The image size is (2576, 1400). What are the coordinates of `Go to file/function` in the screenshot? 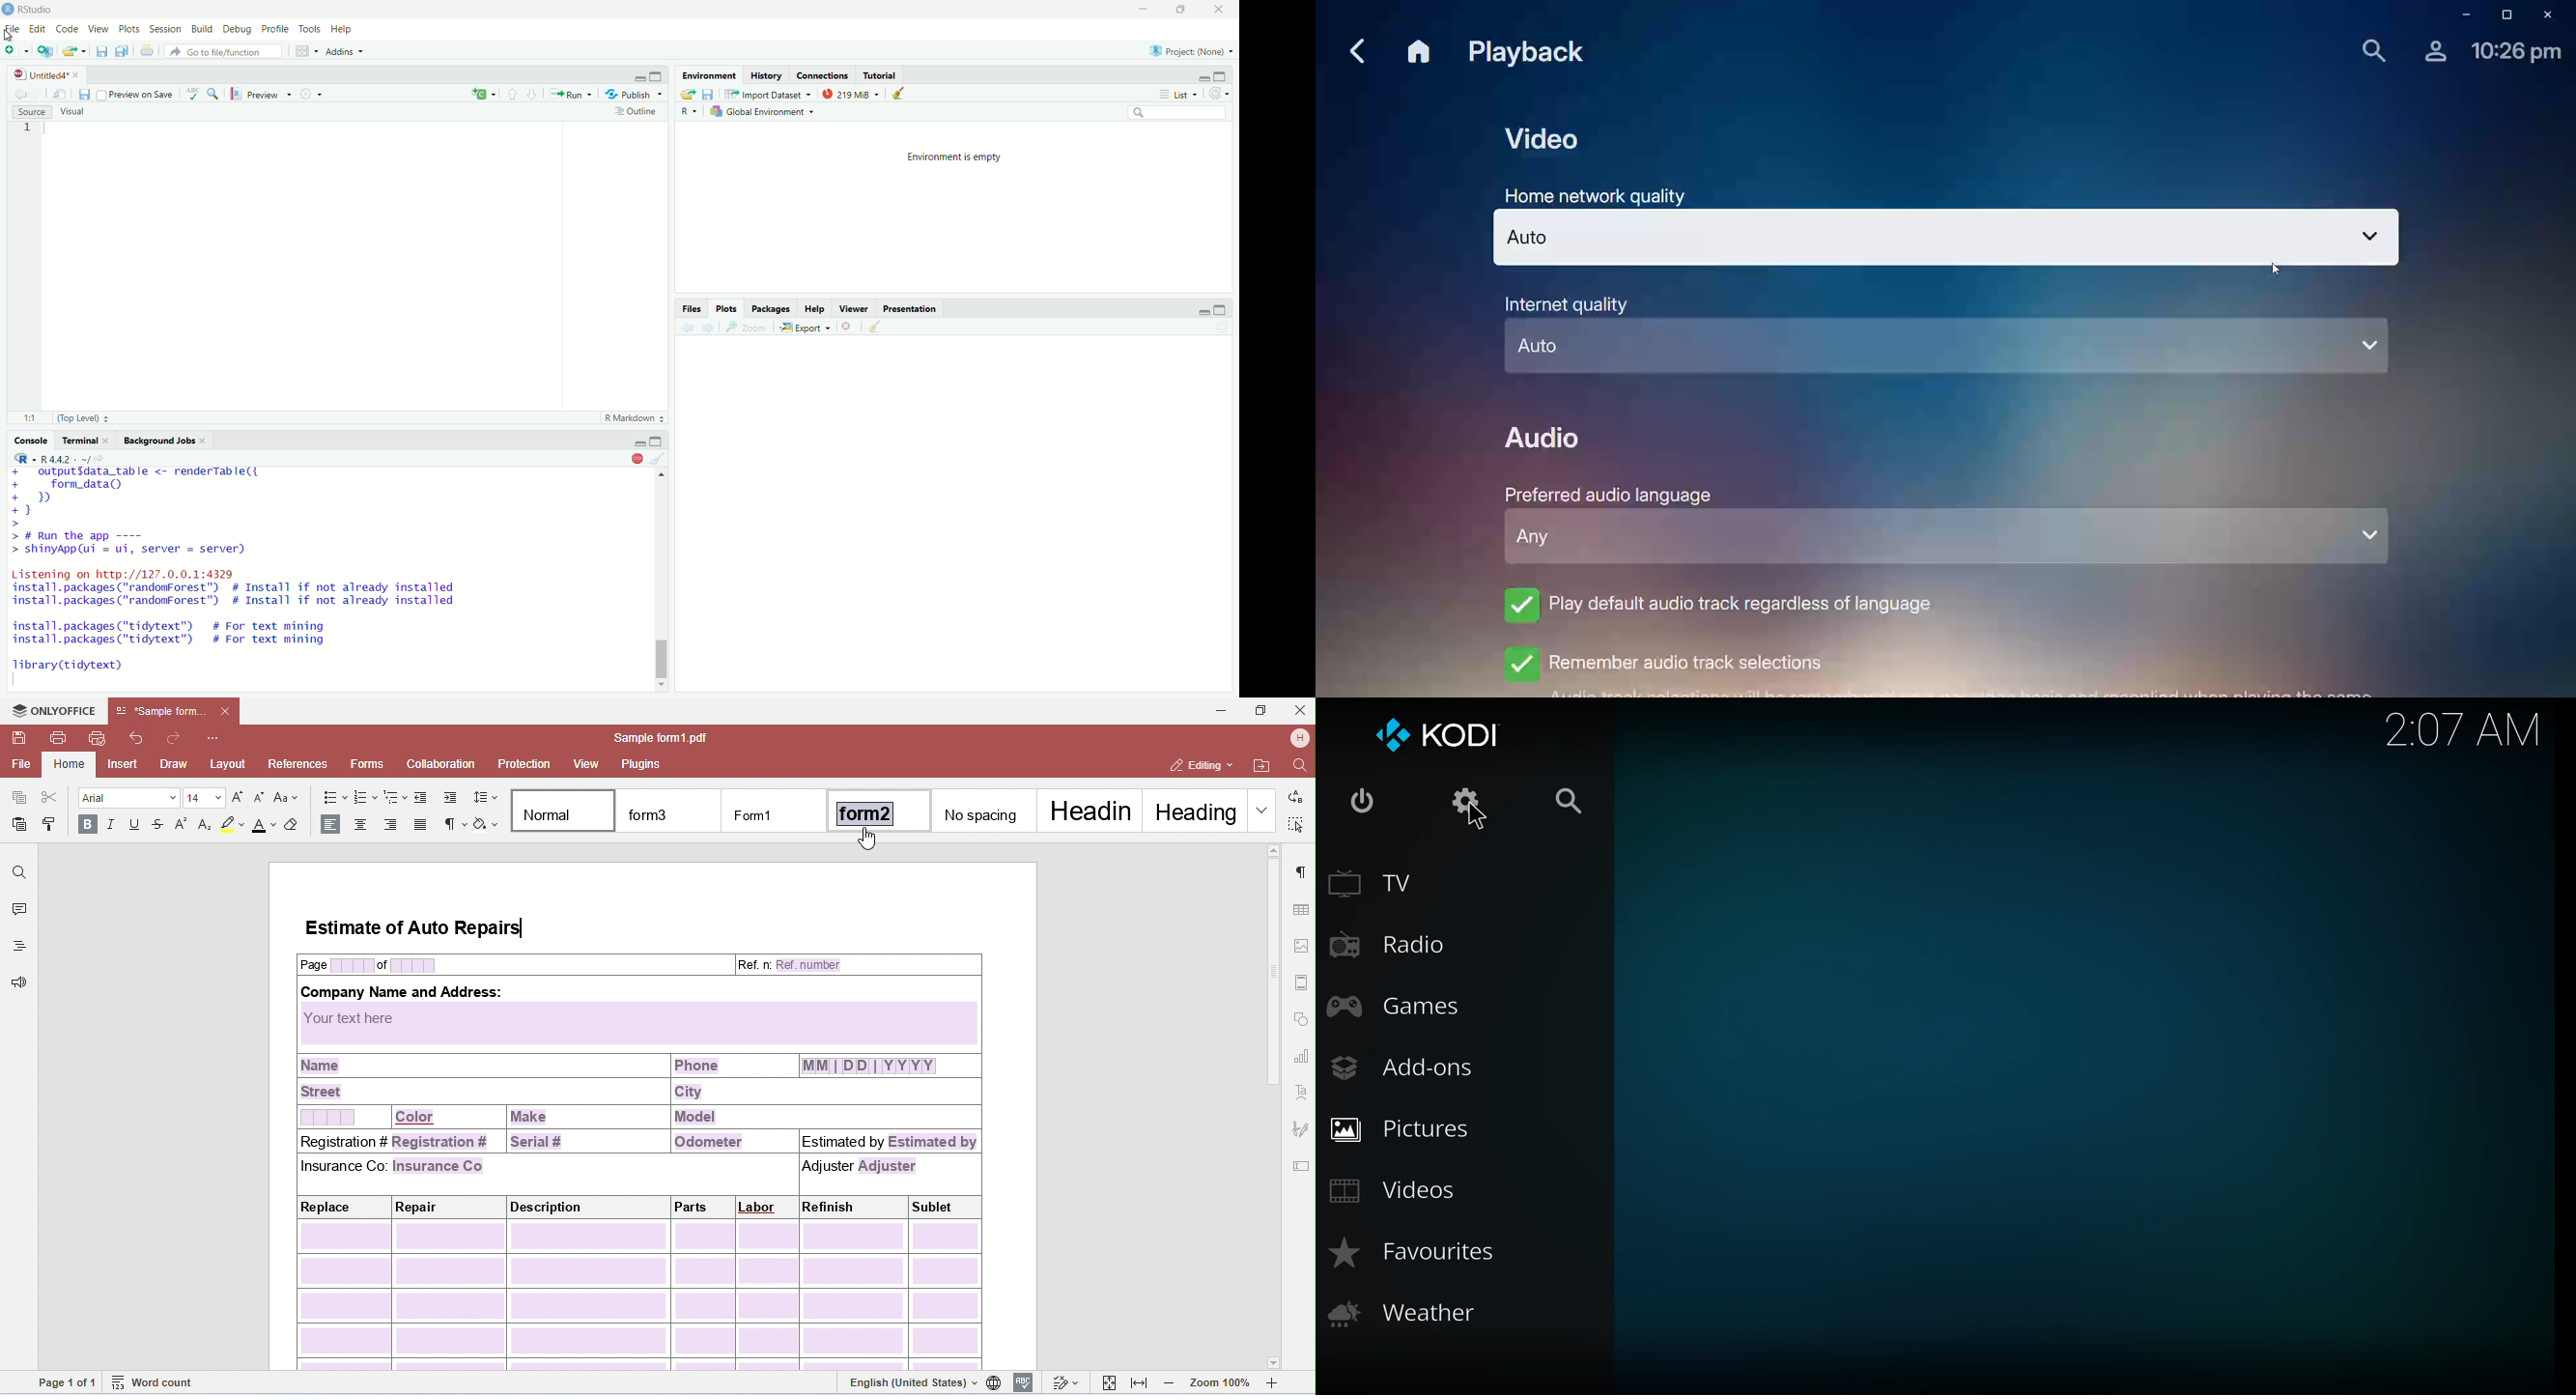 It's located at (223, 51).